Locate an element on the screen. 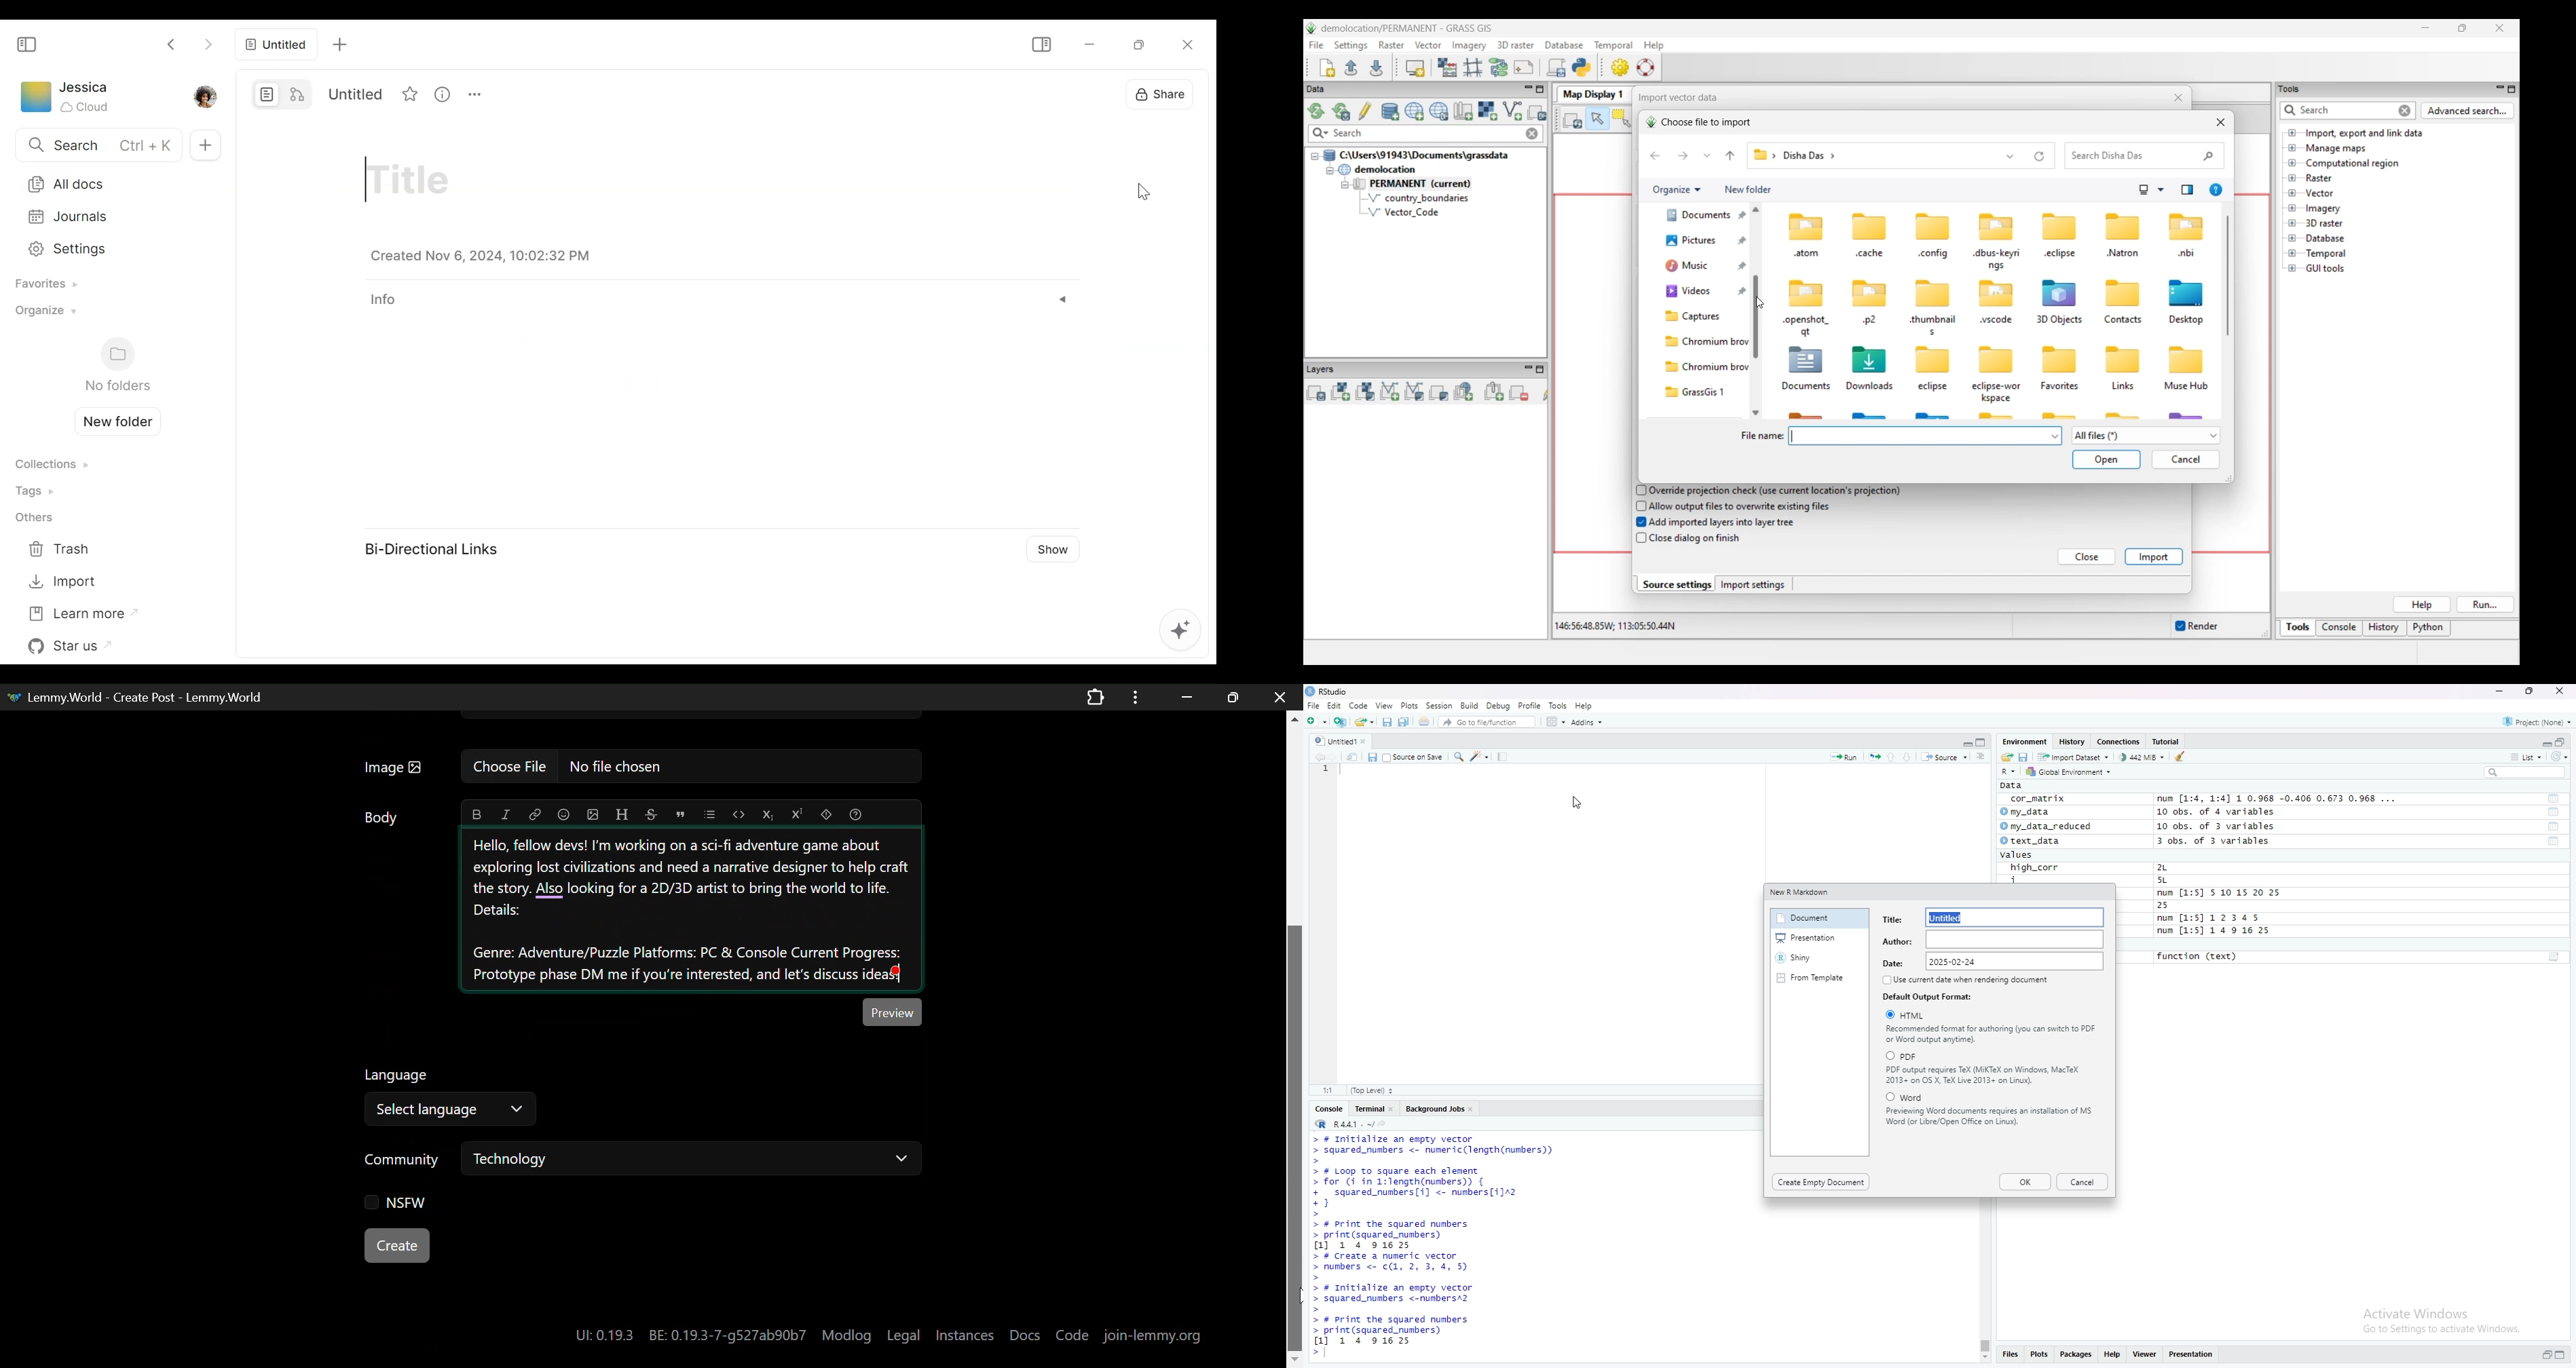 Image resolution: width=2576 pixels, height=1372 pixels. Star us is located at coordinates (73, 646).